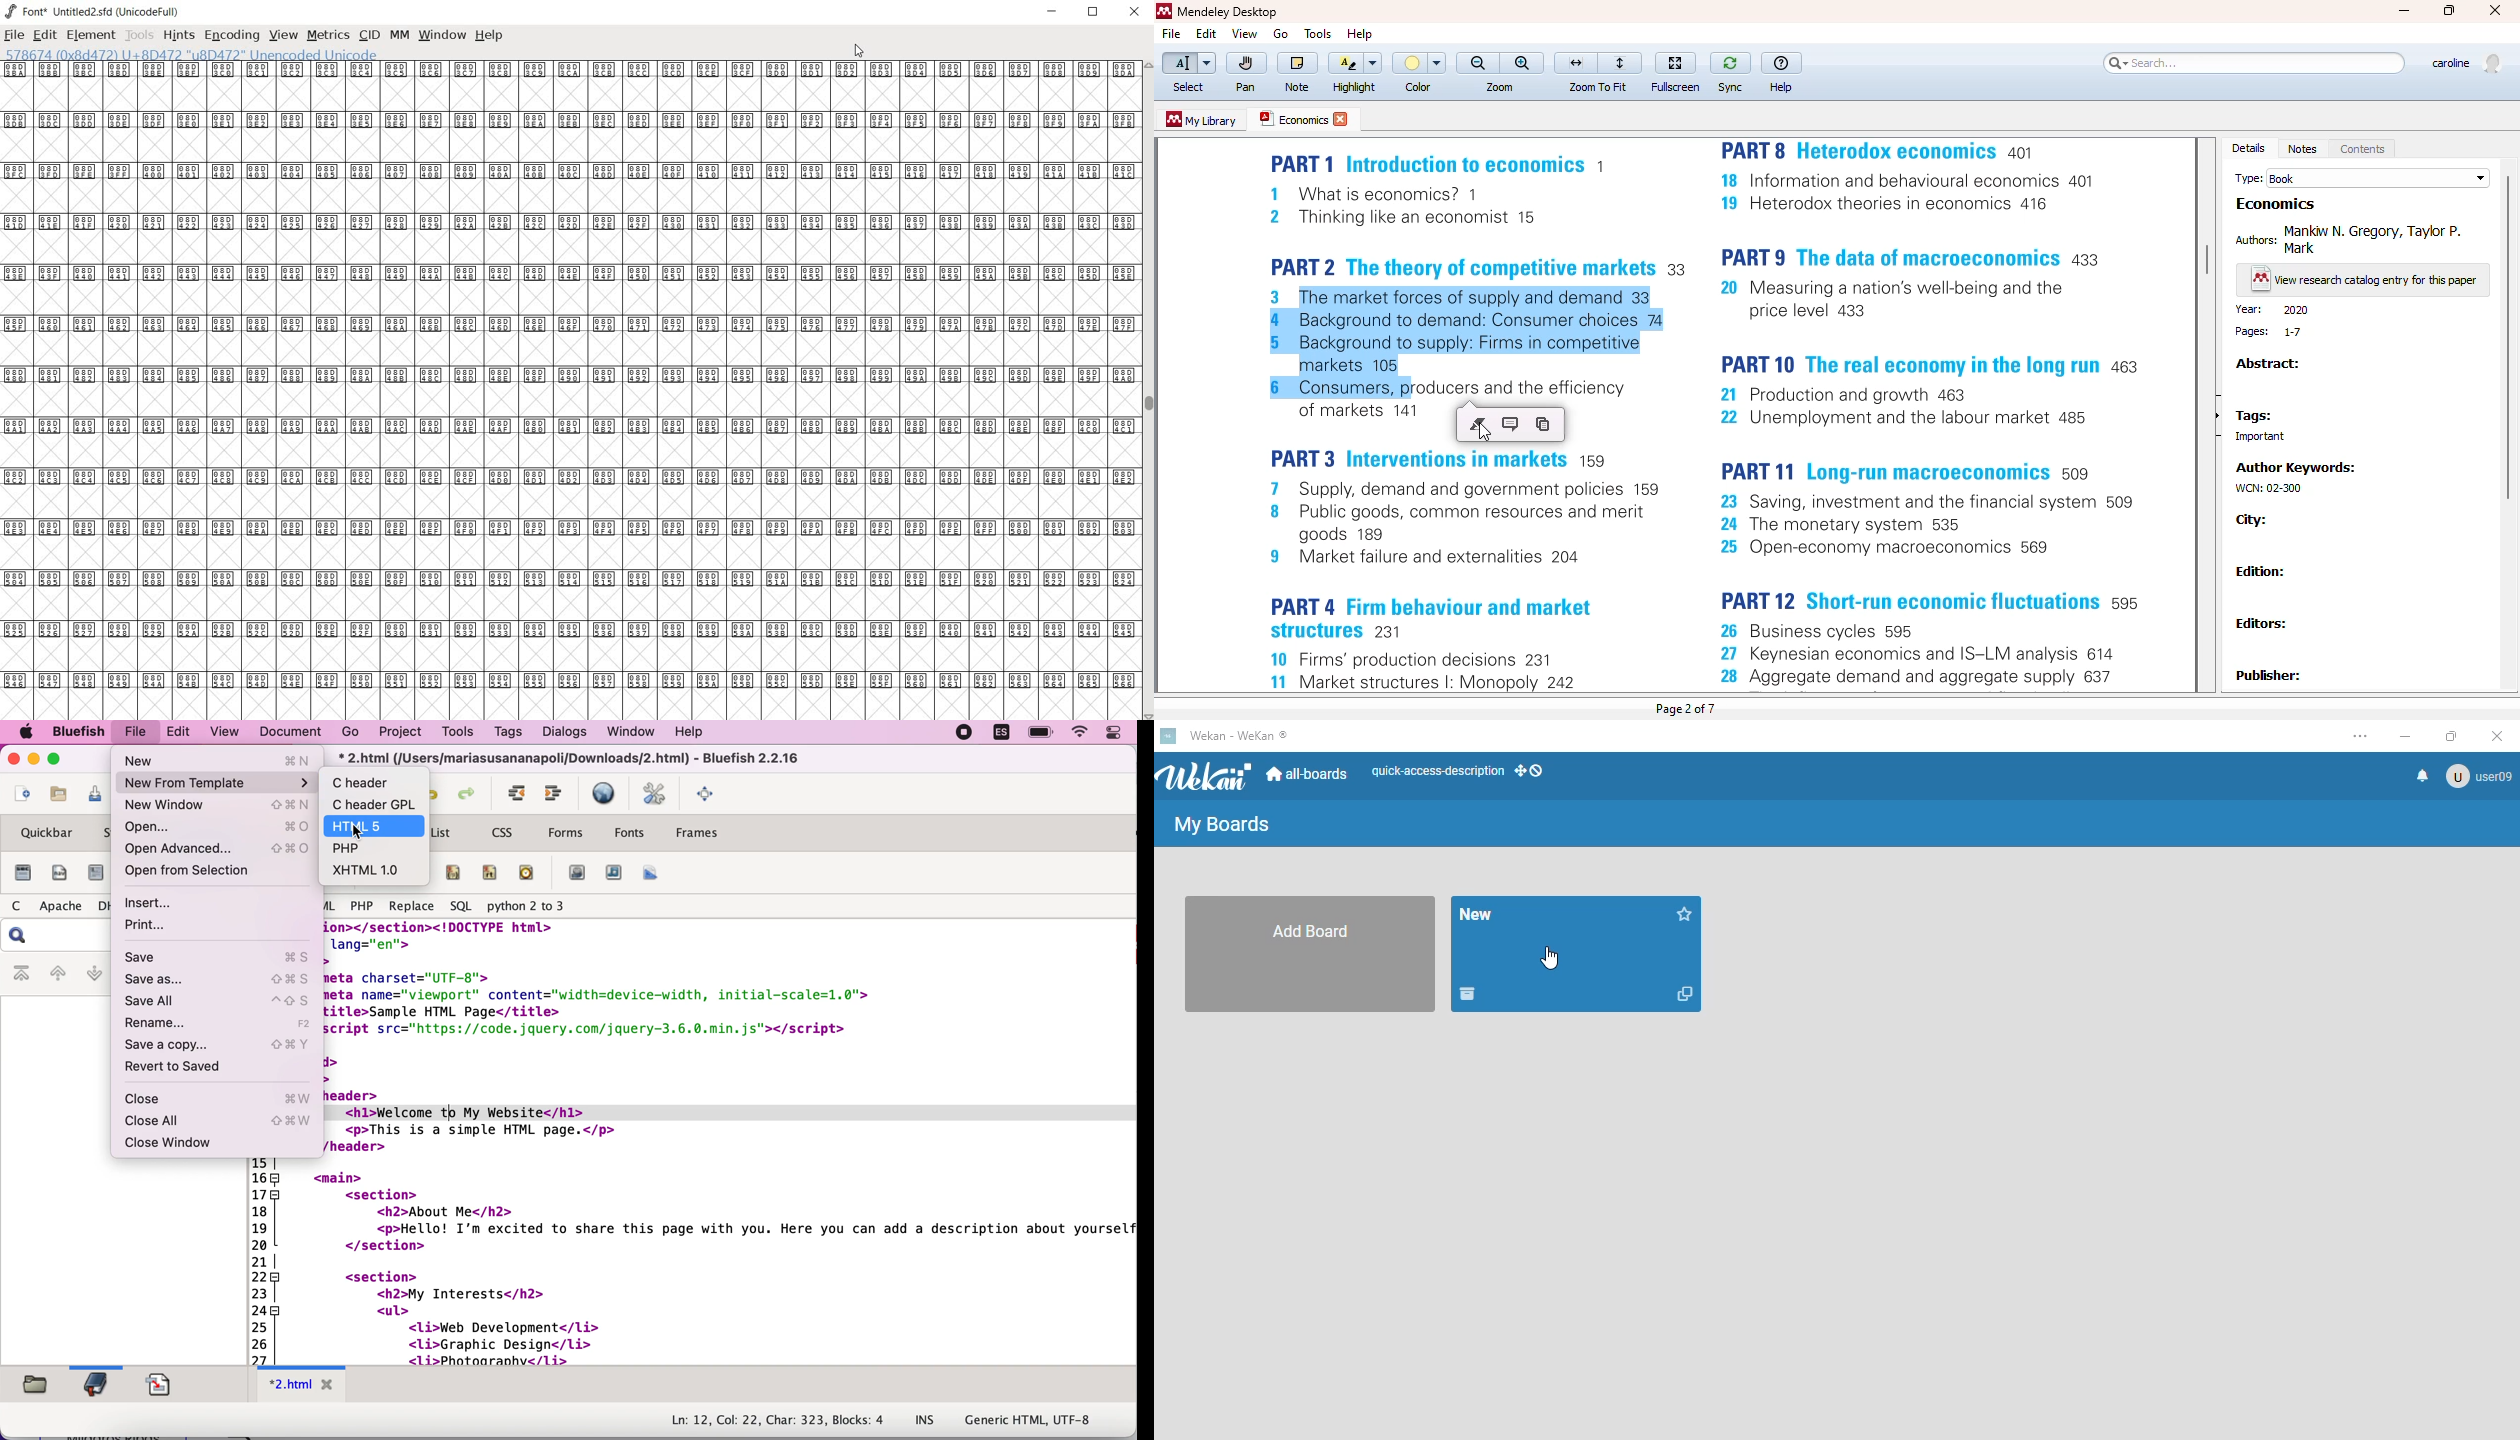 The height and width of the screenshot is (1456, 2520). I want to click on rename, so click(225, 1025).